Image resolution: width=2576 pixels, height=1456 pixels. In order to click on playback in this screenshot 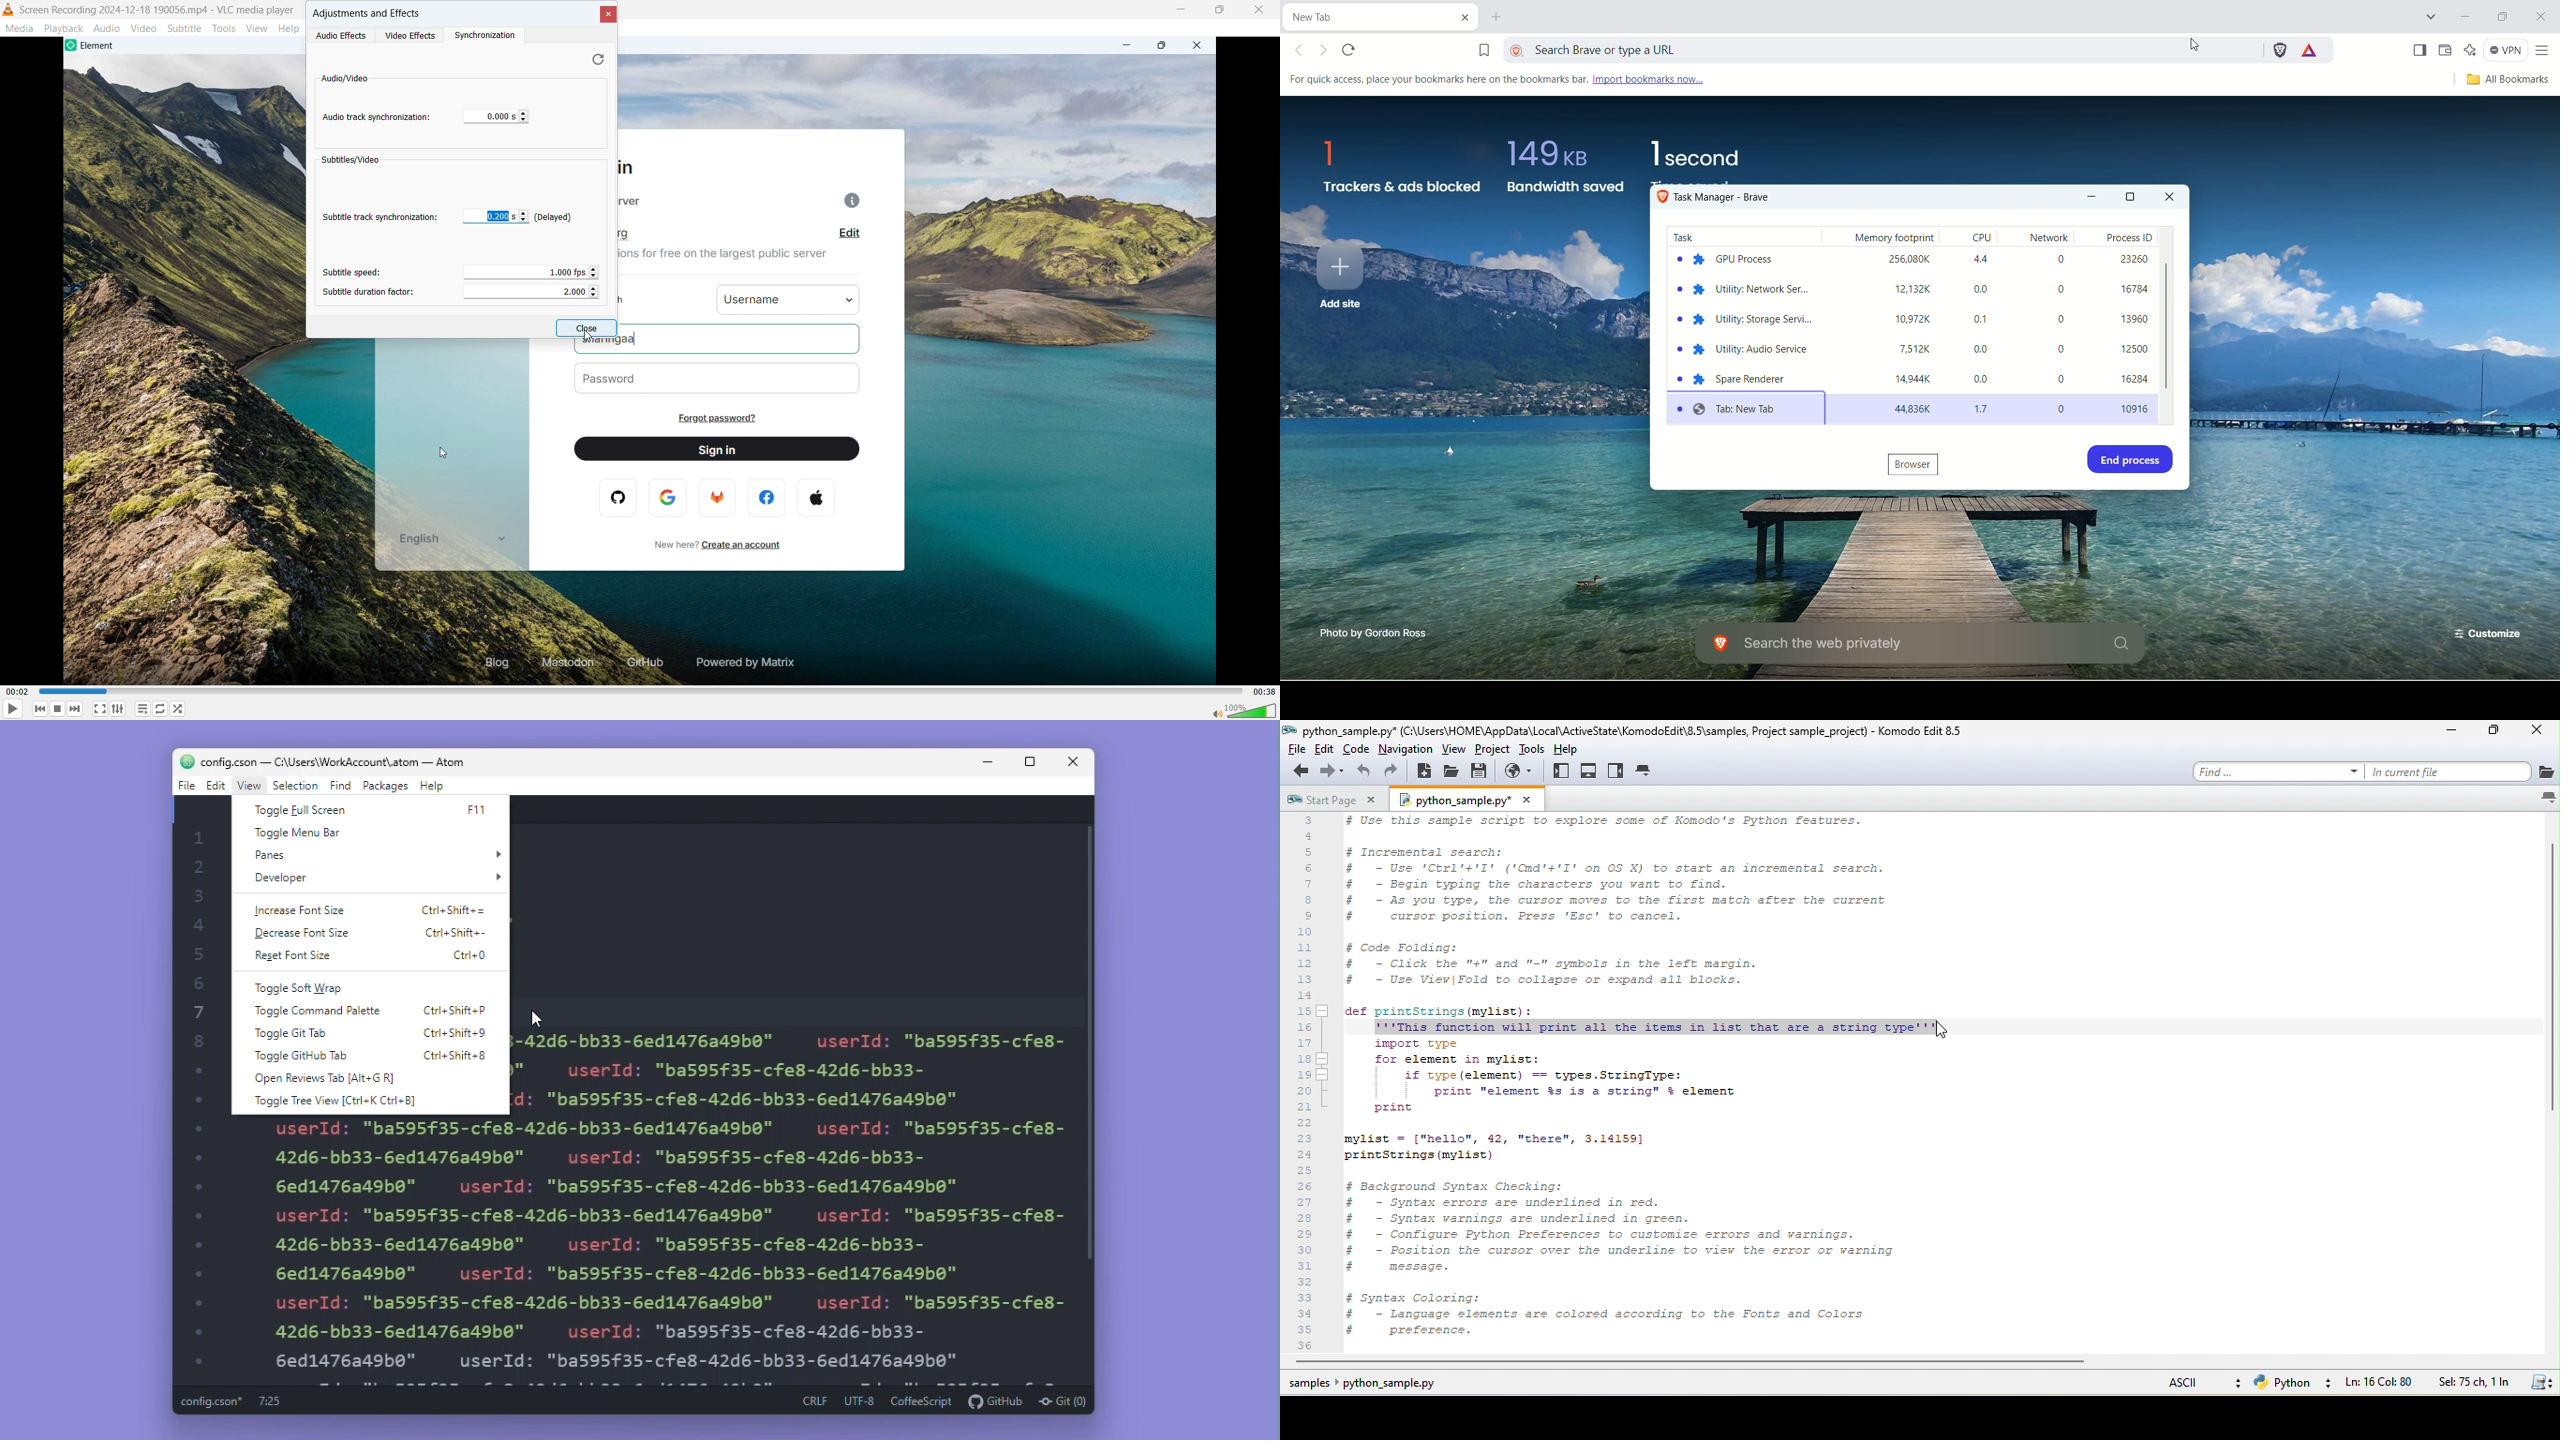, I will do `click(64, 29)`.